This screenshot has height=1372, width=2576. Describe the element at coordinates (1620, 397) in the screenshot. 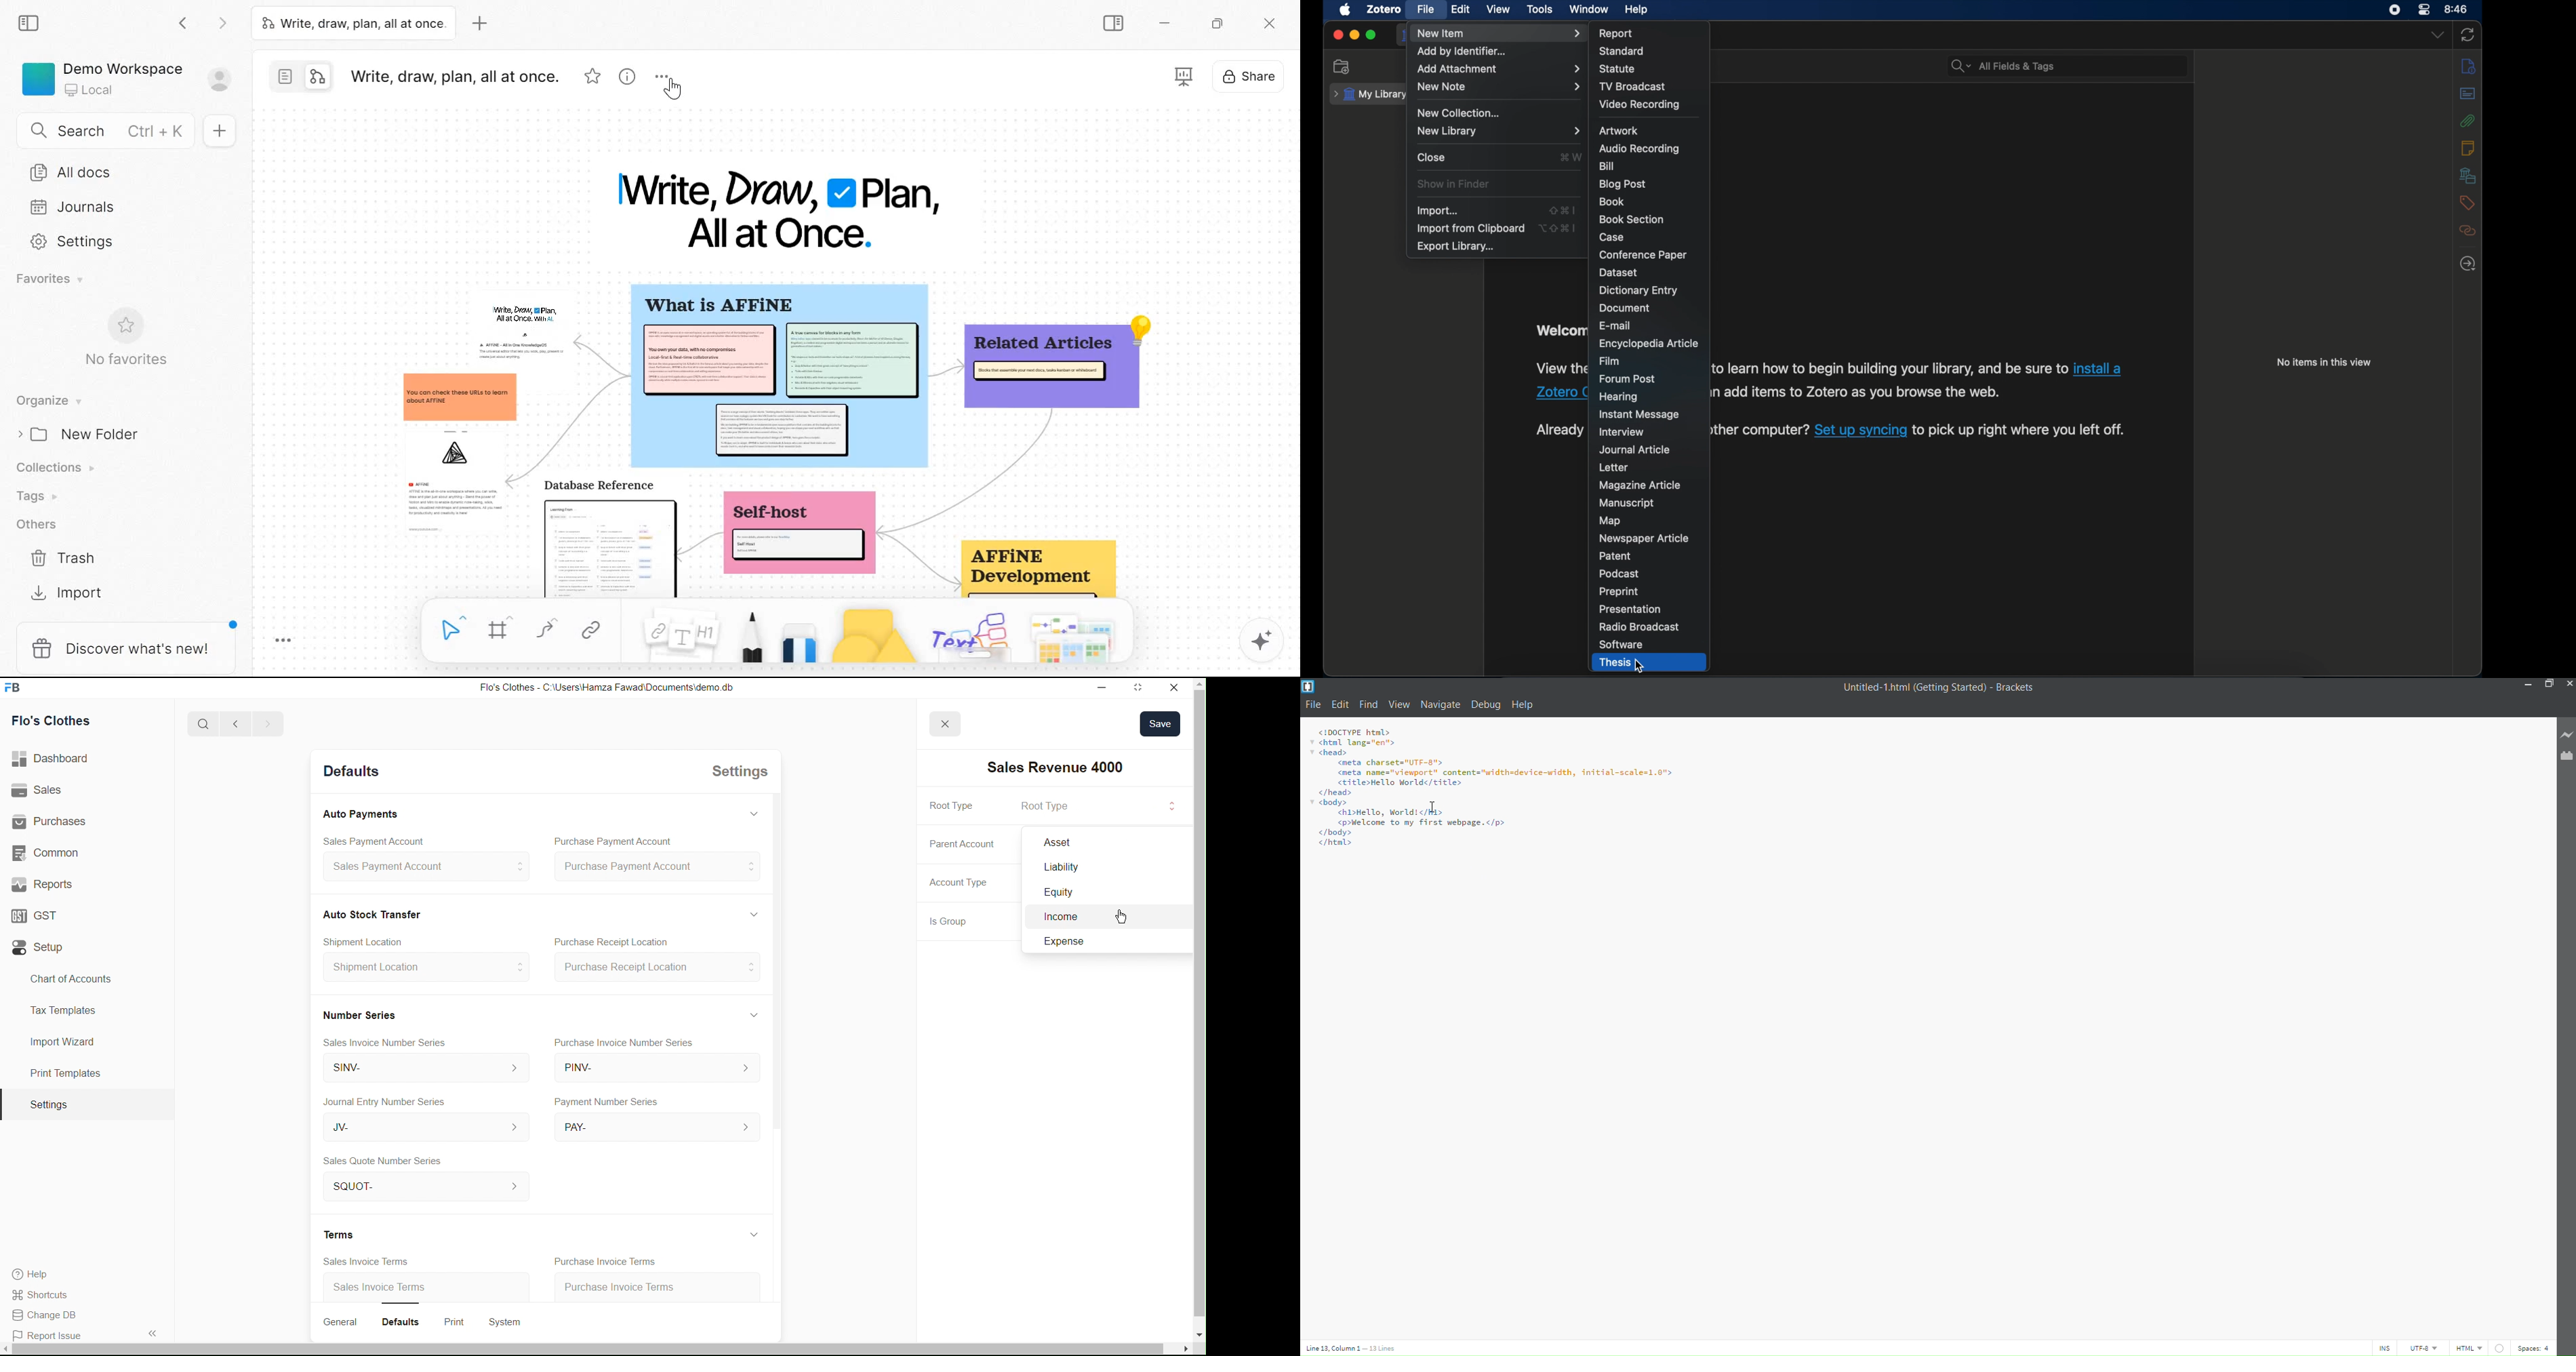

I see `hearing` at that location.